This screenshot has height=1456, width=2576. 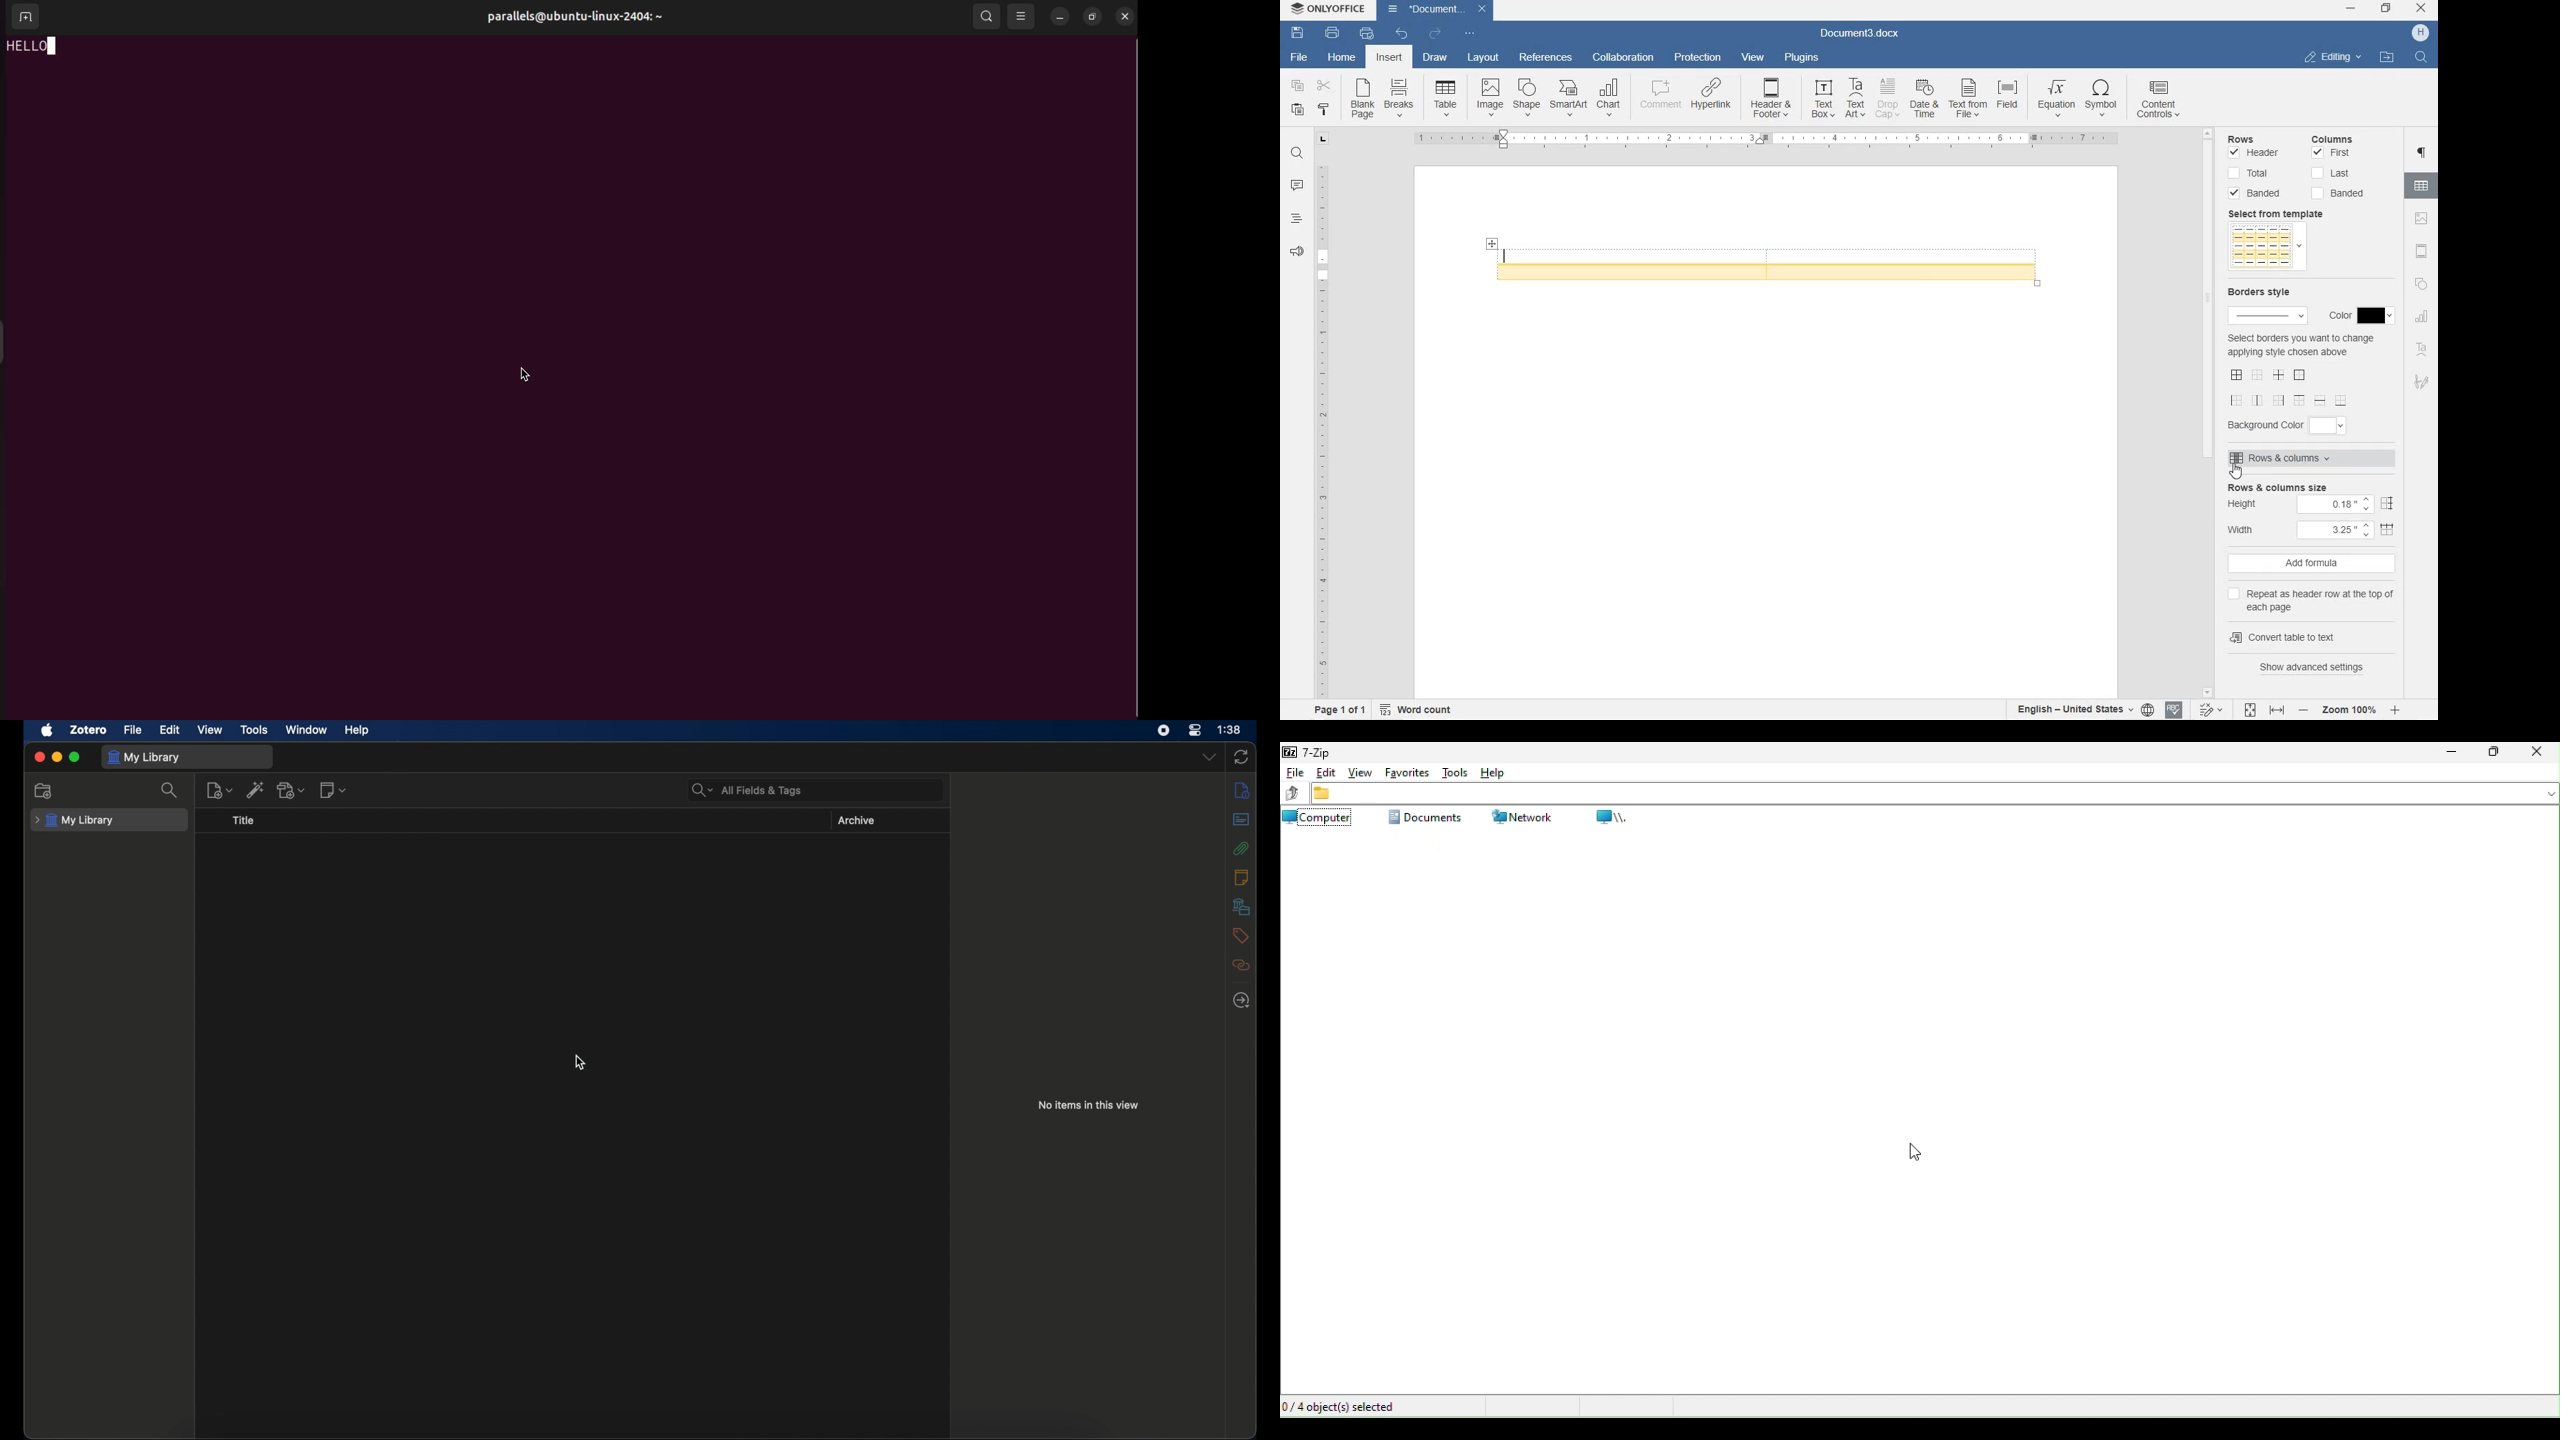 What do you see at coordinates (2318, 667) in the screenshot?
I see `show advanced settings` at bounding box center [2318, 667].